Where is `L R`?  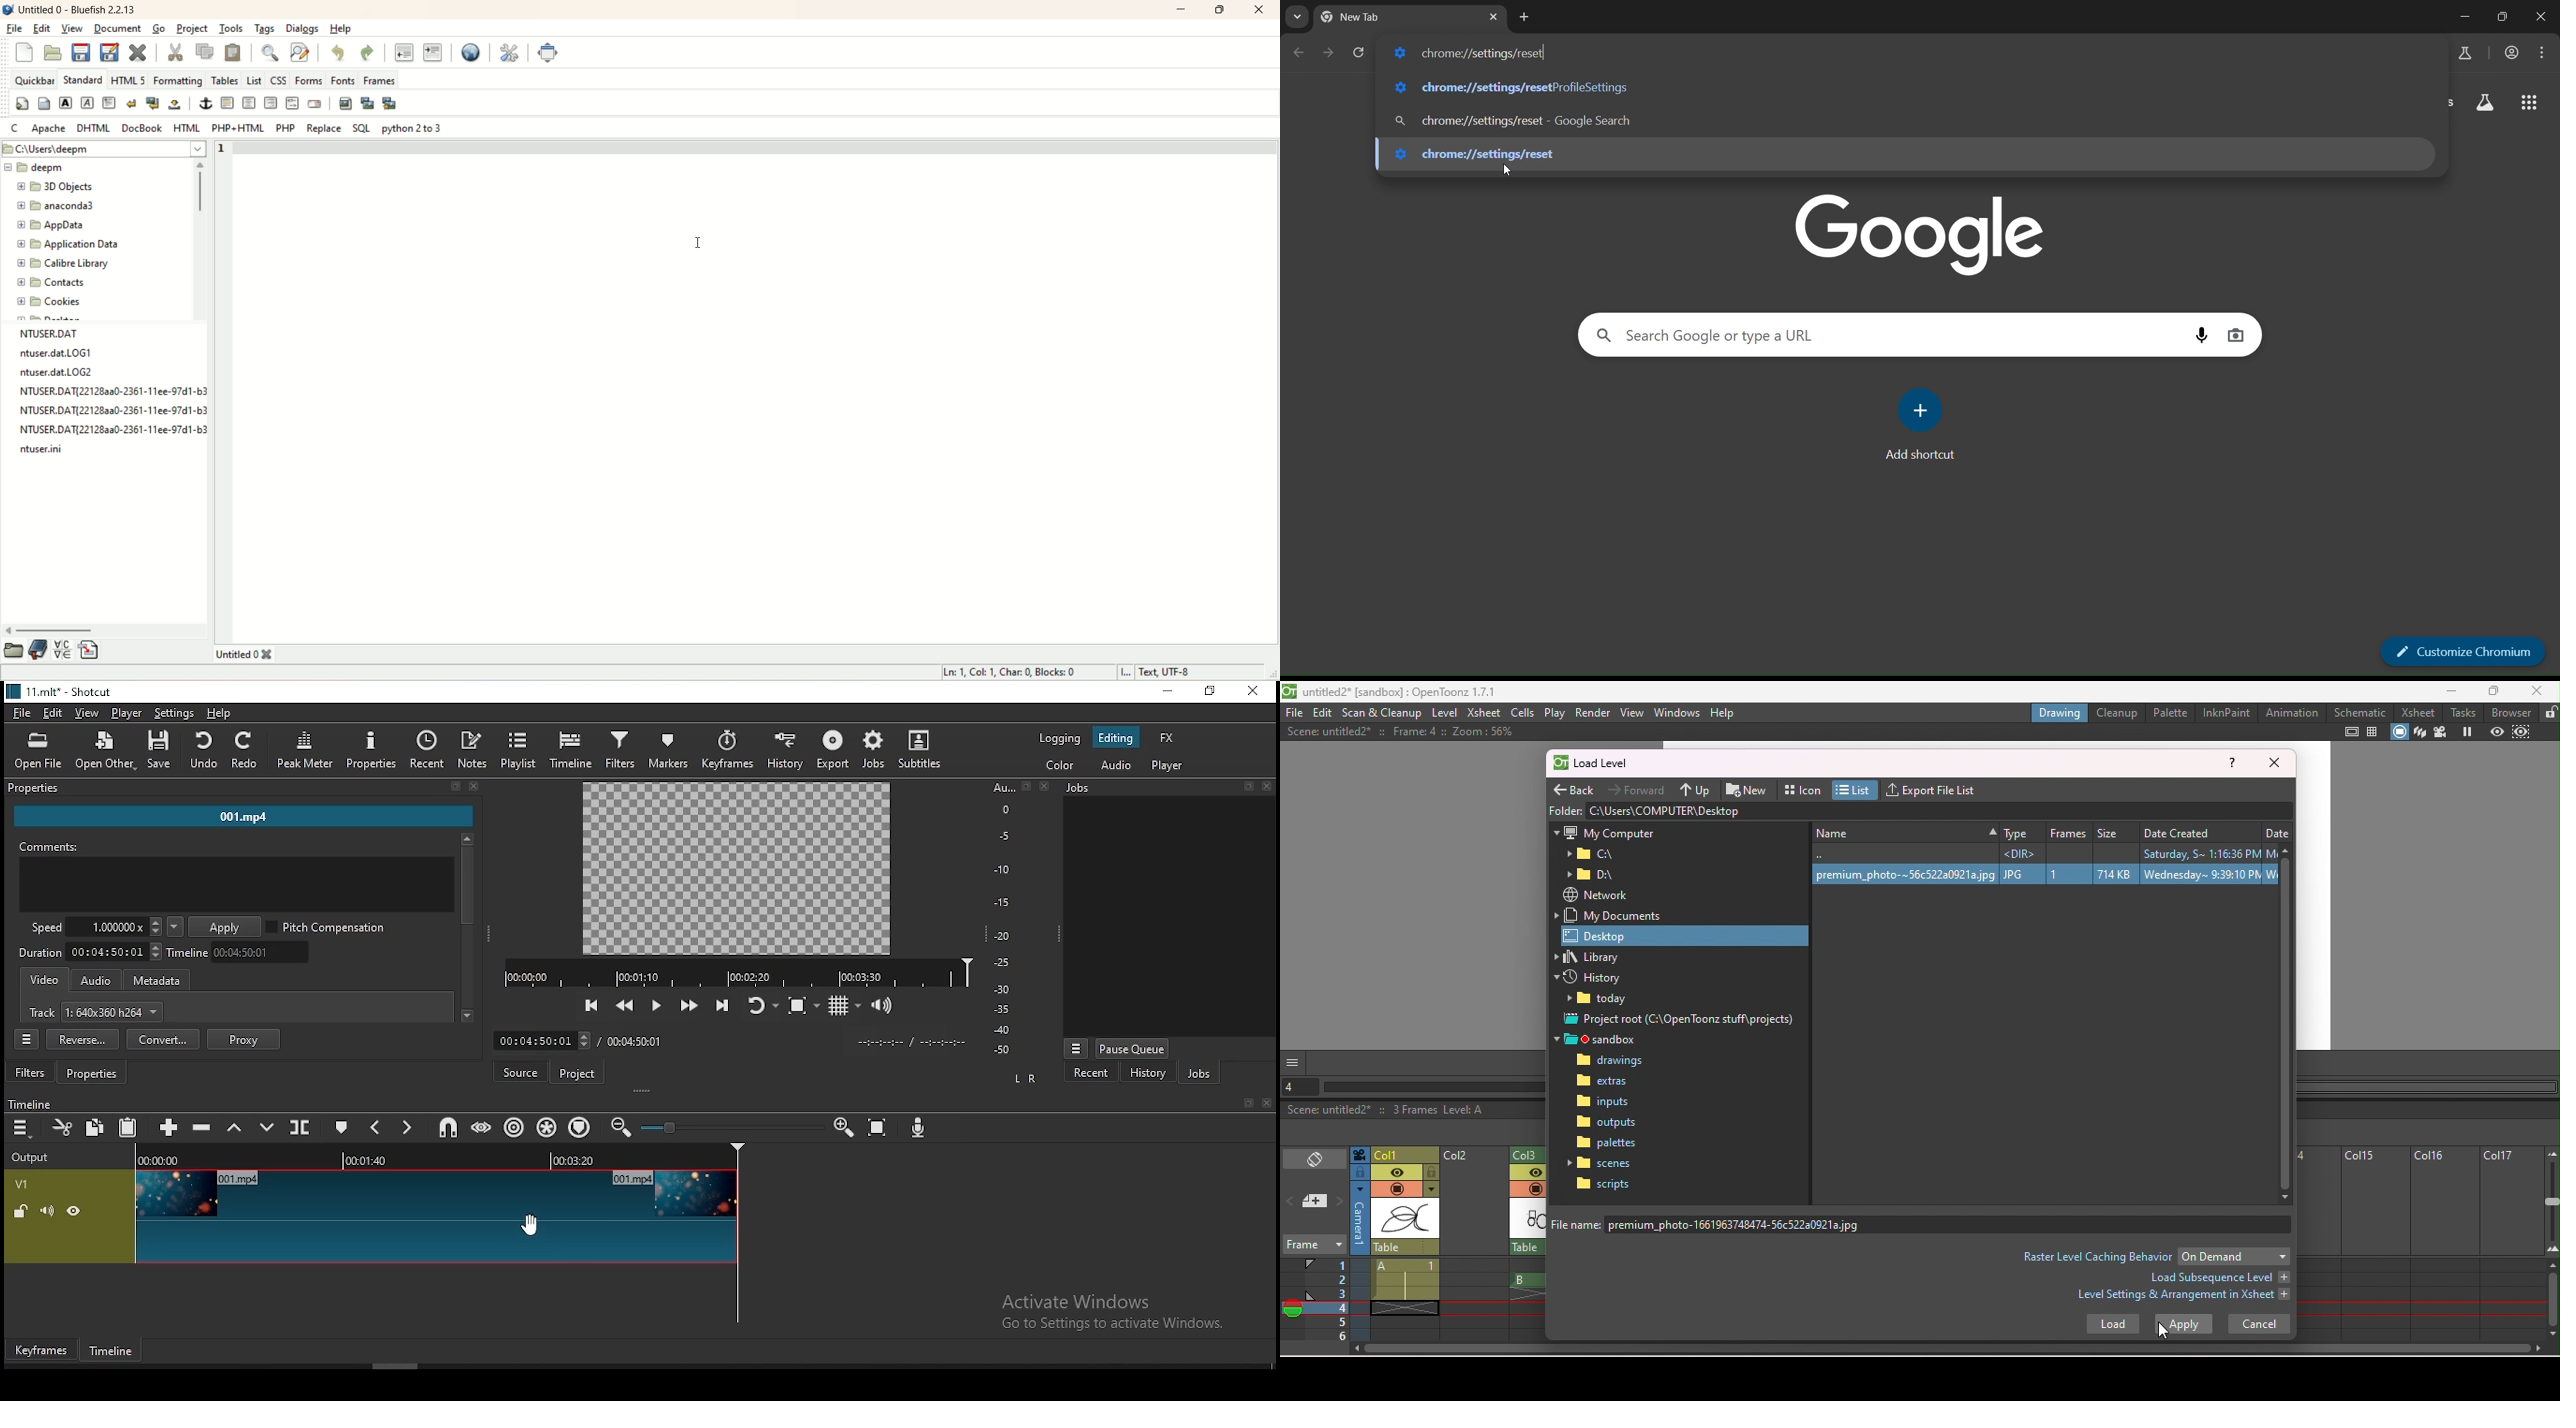
L R is located at coordinates (1026, 1081).